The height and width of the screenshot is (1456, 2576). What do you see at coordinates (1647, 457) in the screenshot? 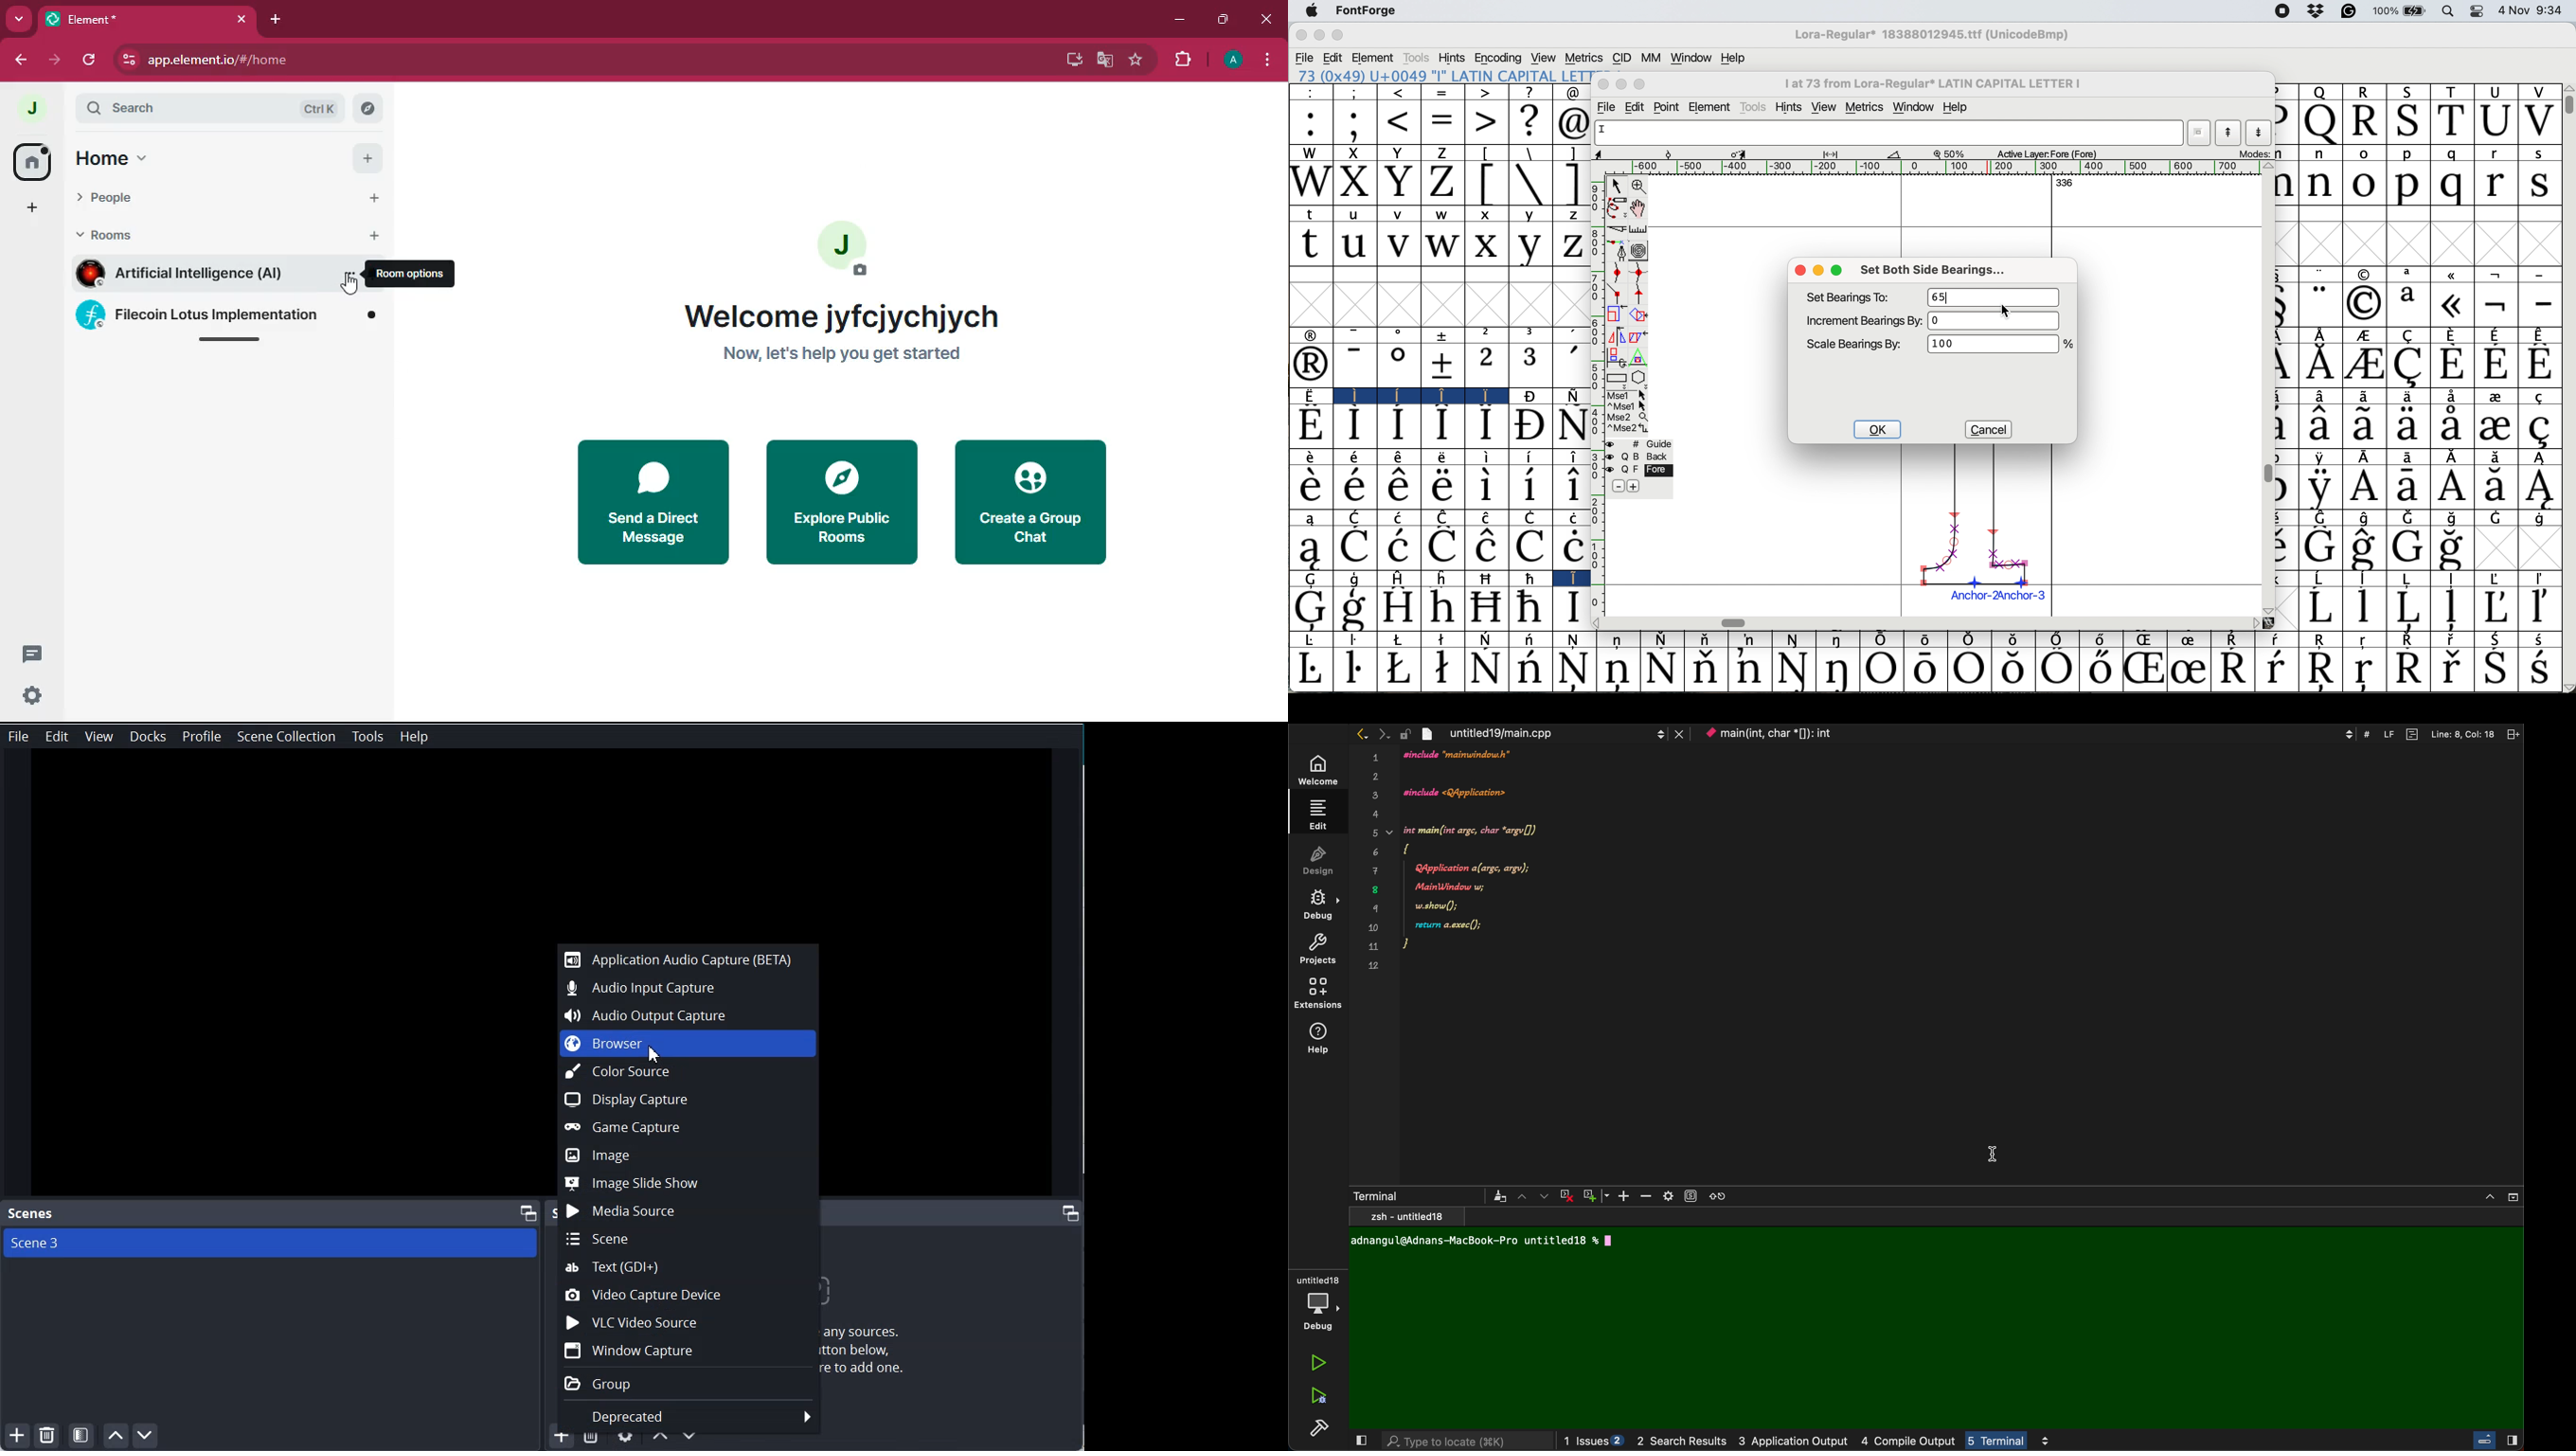
I see `back` at bounding box center [1647, 457].